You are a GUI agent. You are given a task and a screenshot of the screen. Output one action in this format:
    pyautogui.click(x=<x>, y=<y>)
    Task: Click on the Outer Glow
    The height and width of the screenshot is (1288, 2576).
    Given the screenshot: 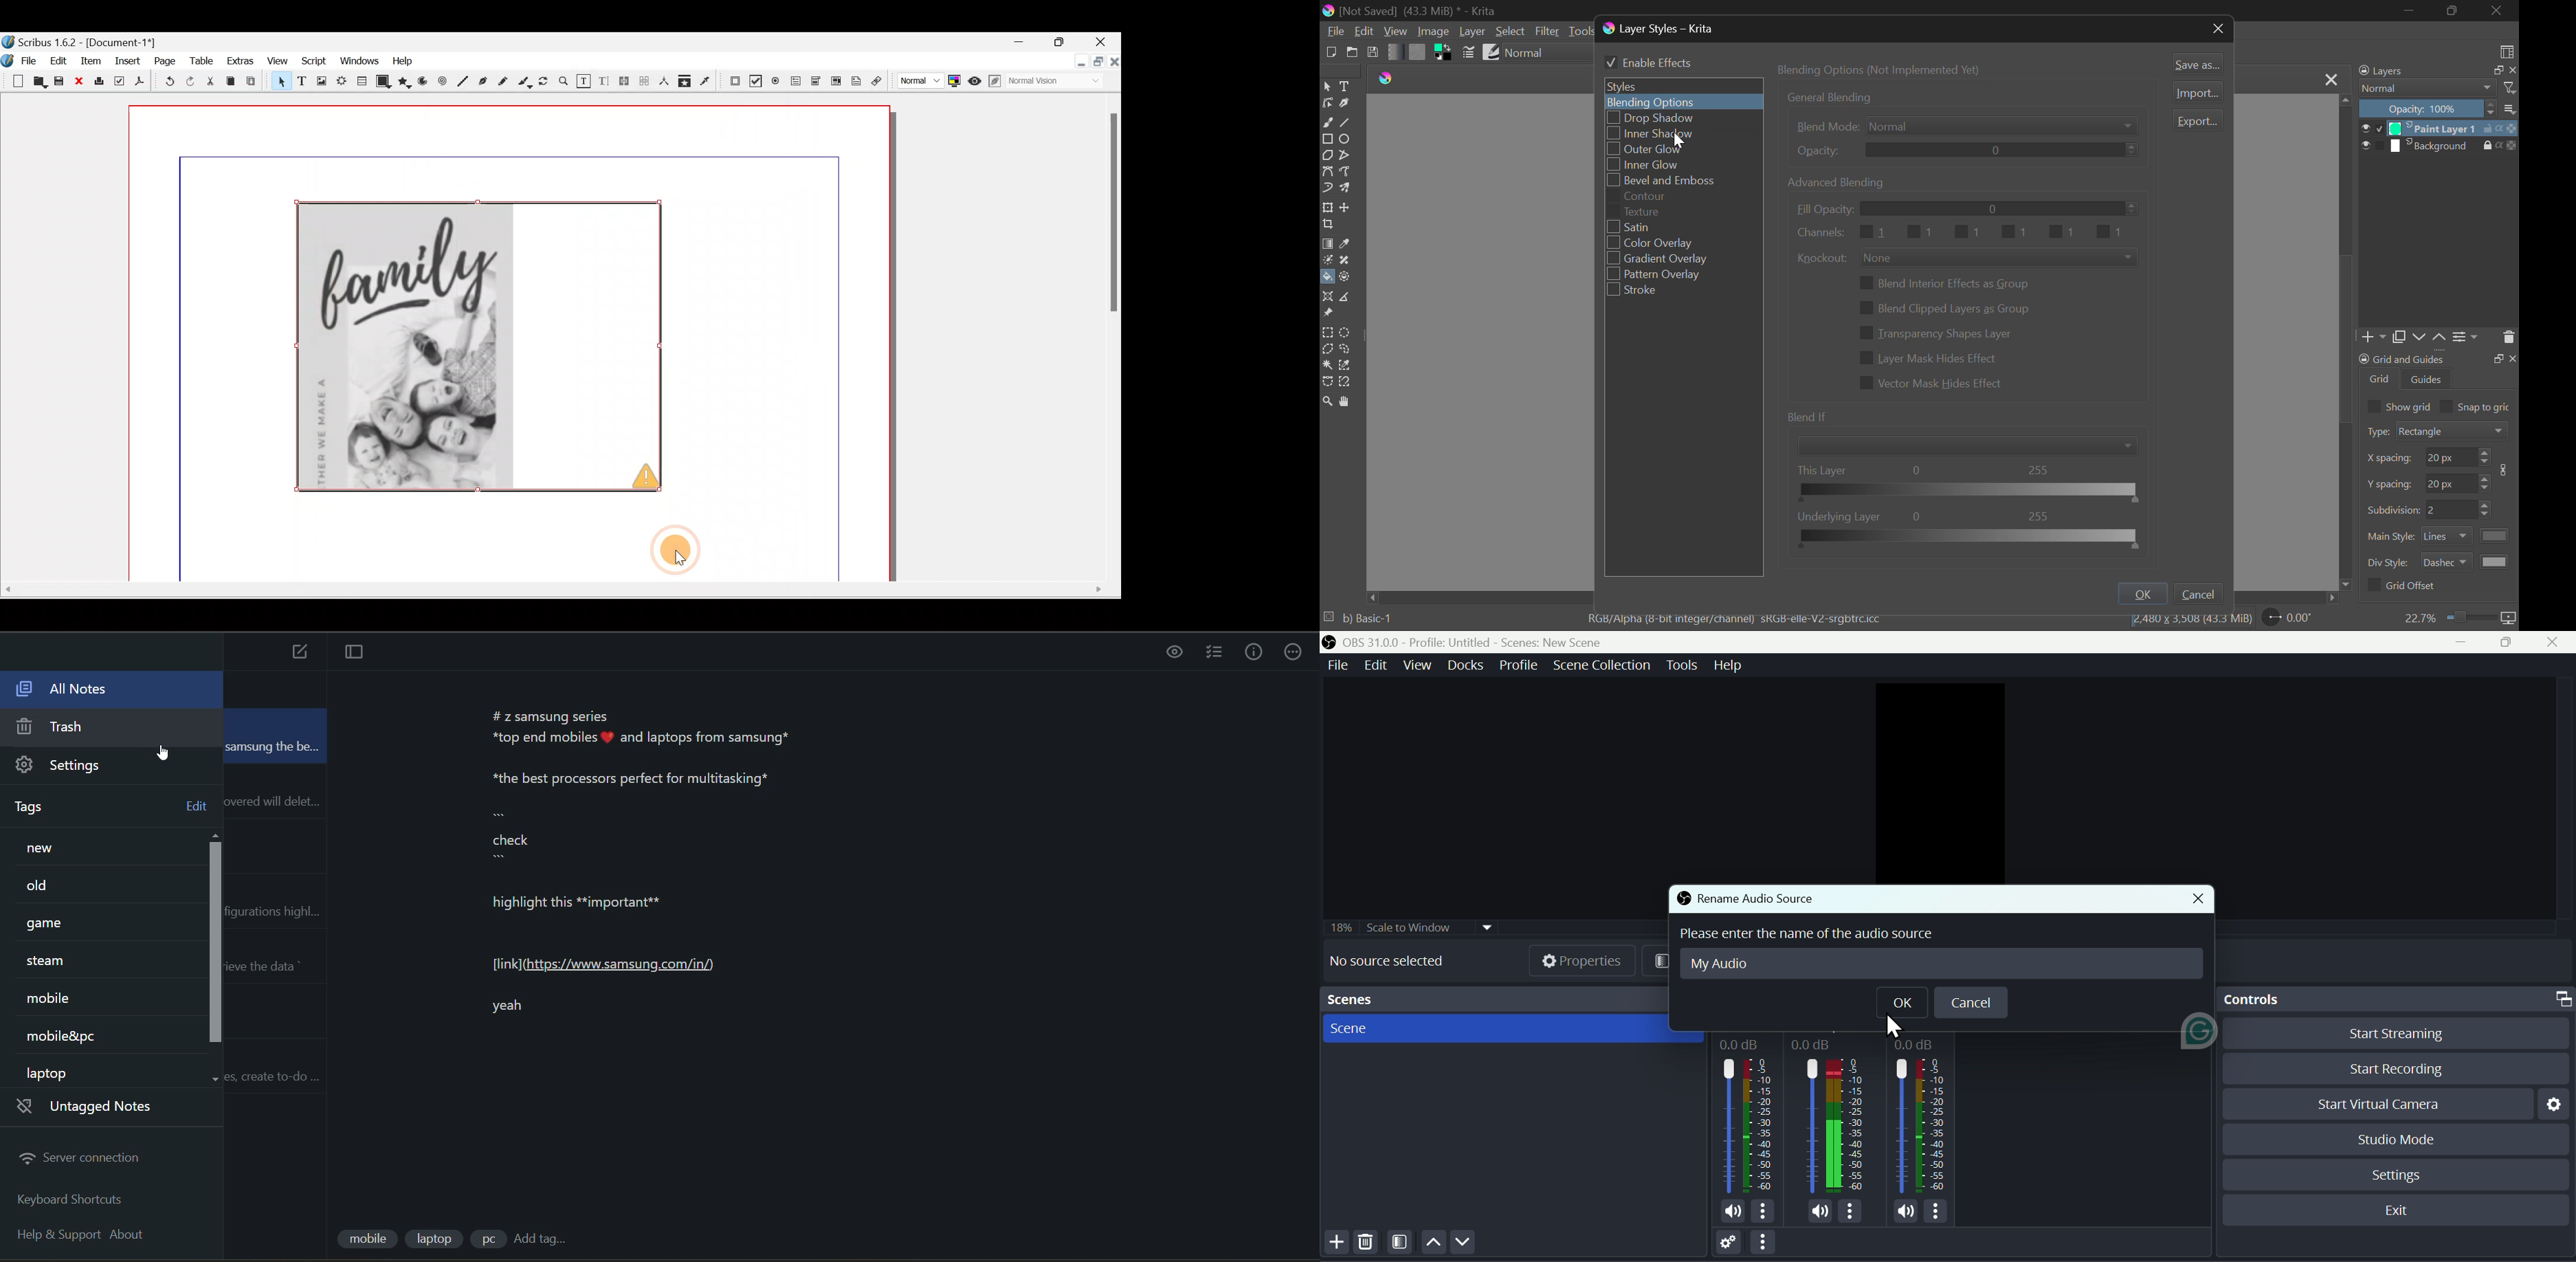 What is the action you would take?
    pyautogui.click(x=1679, y=150)
    